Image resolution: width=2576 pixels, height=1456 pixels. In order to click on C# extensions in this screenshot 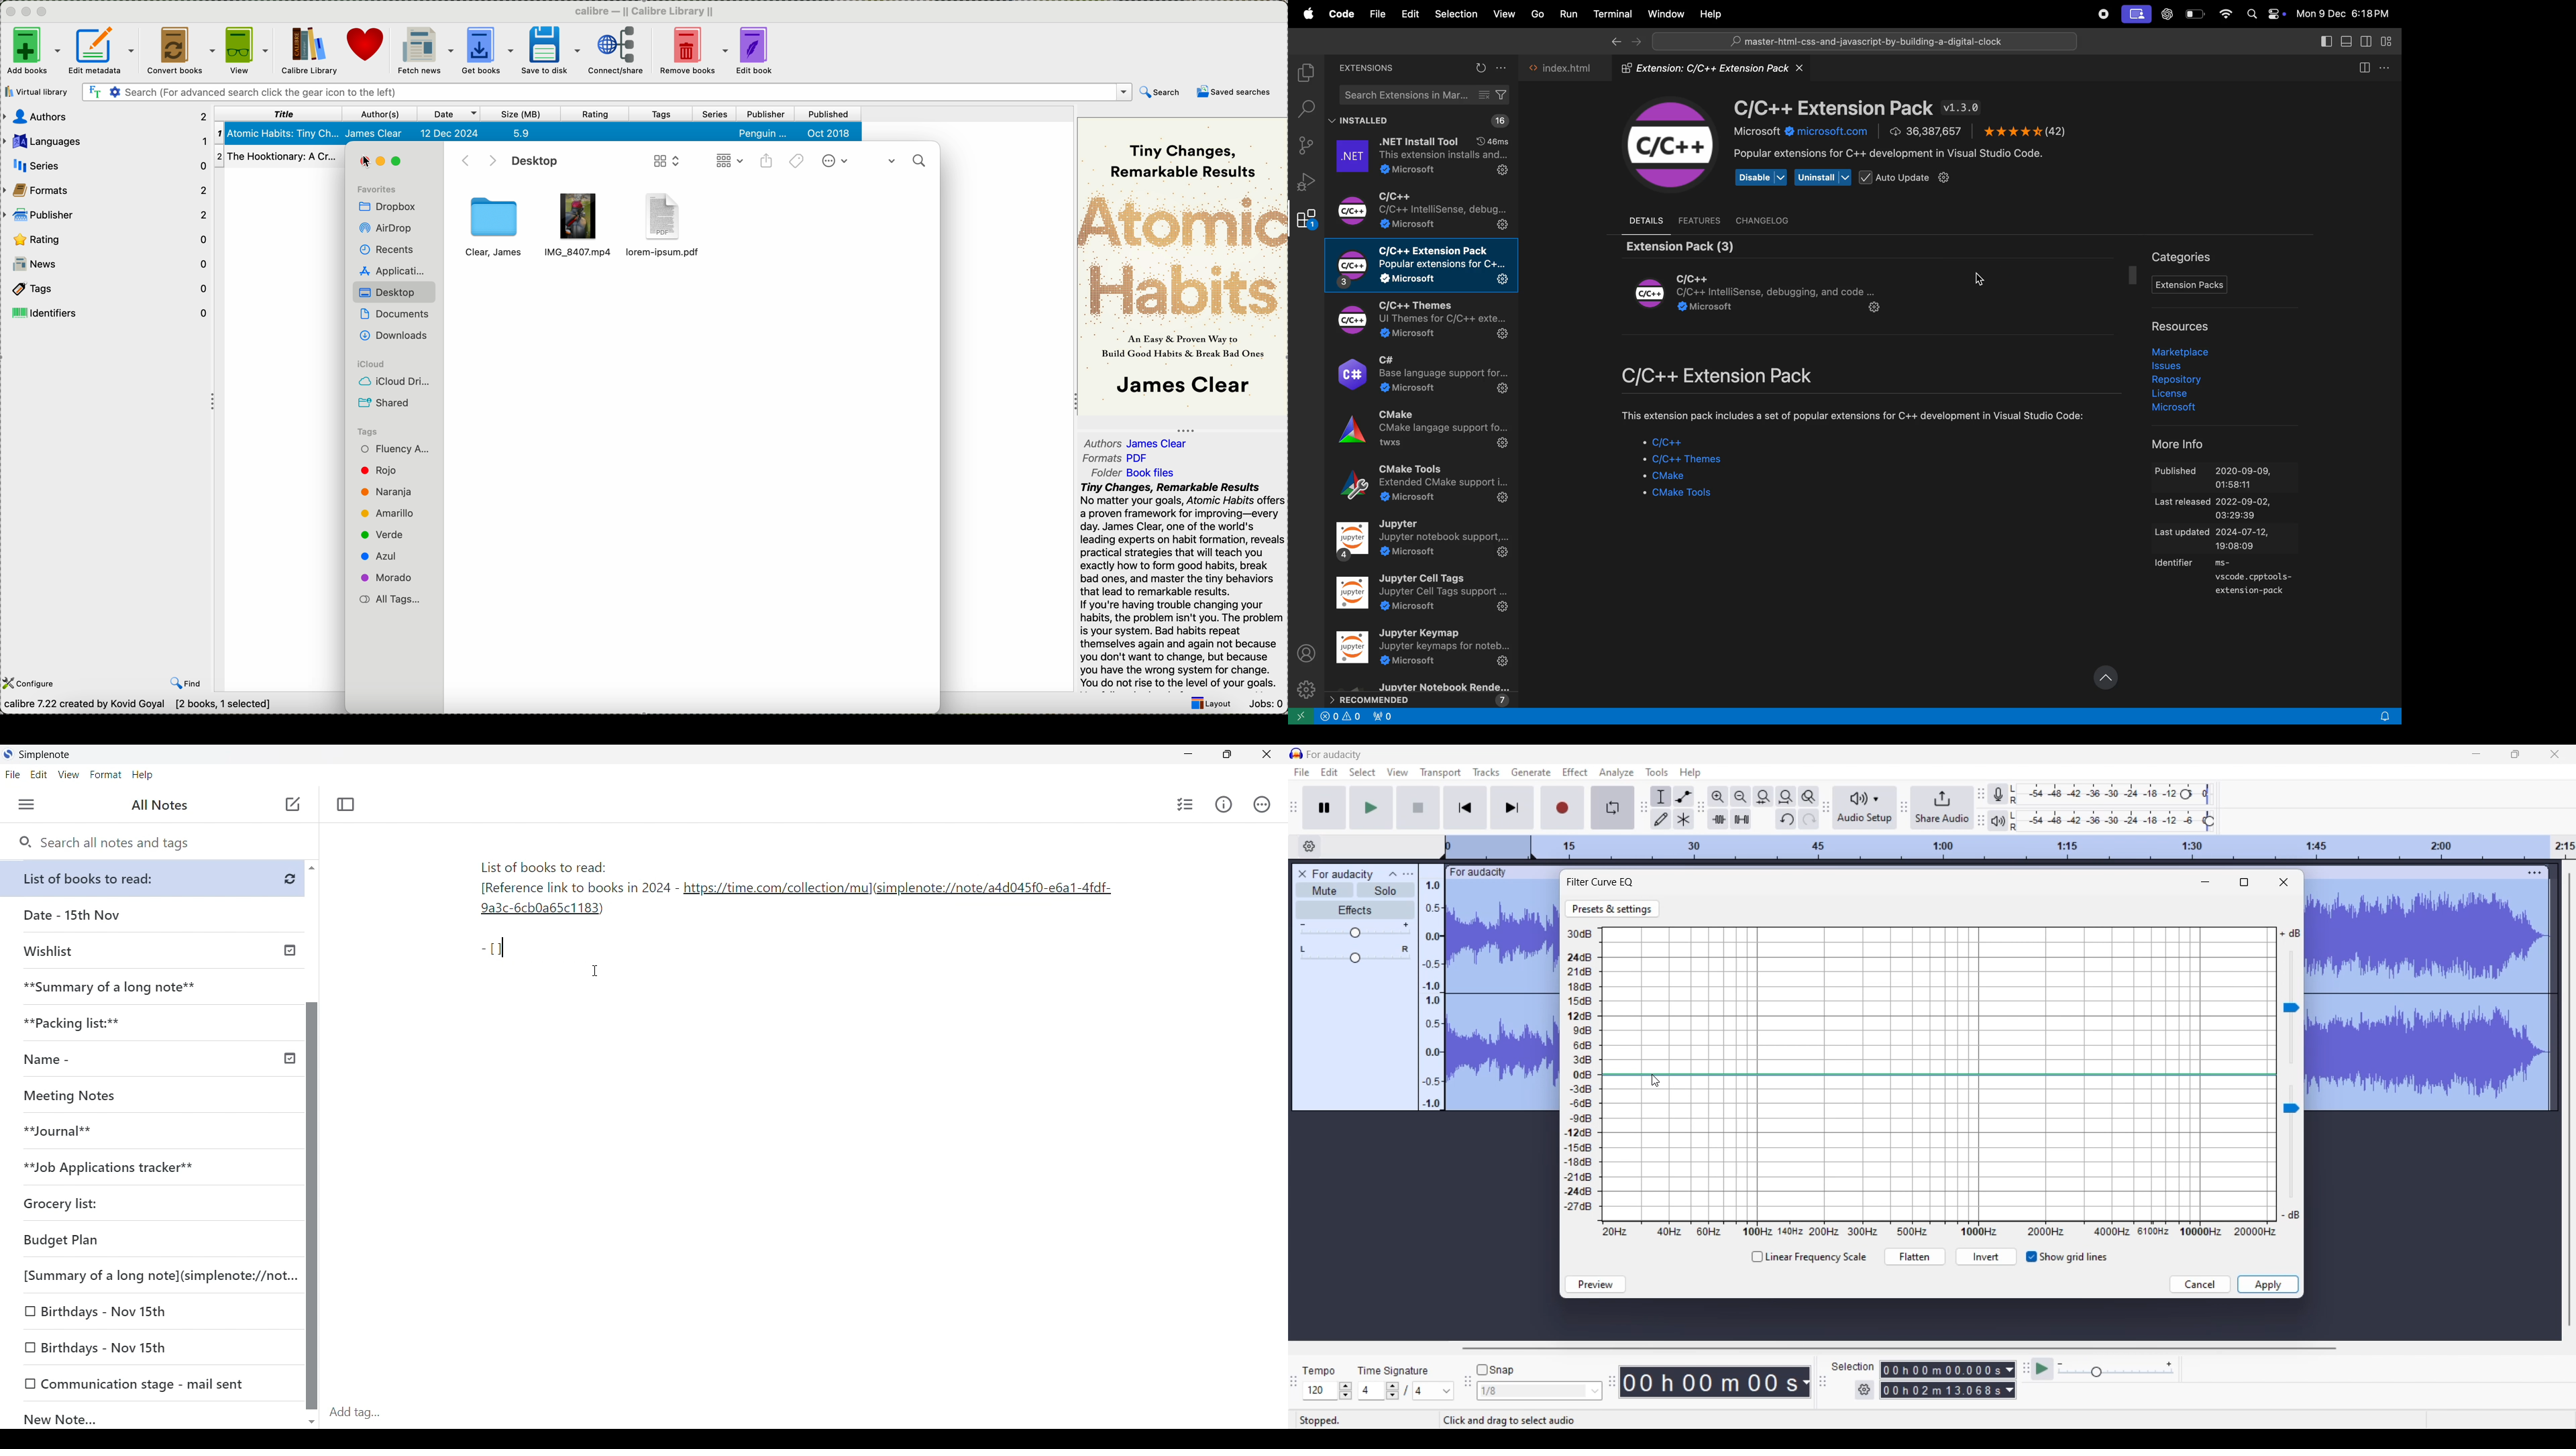, I will do `click(1421, 375)`.